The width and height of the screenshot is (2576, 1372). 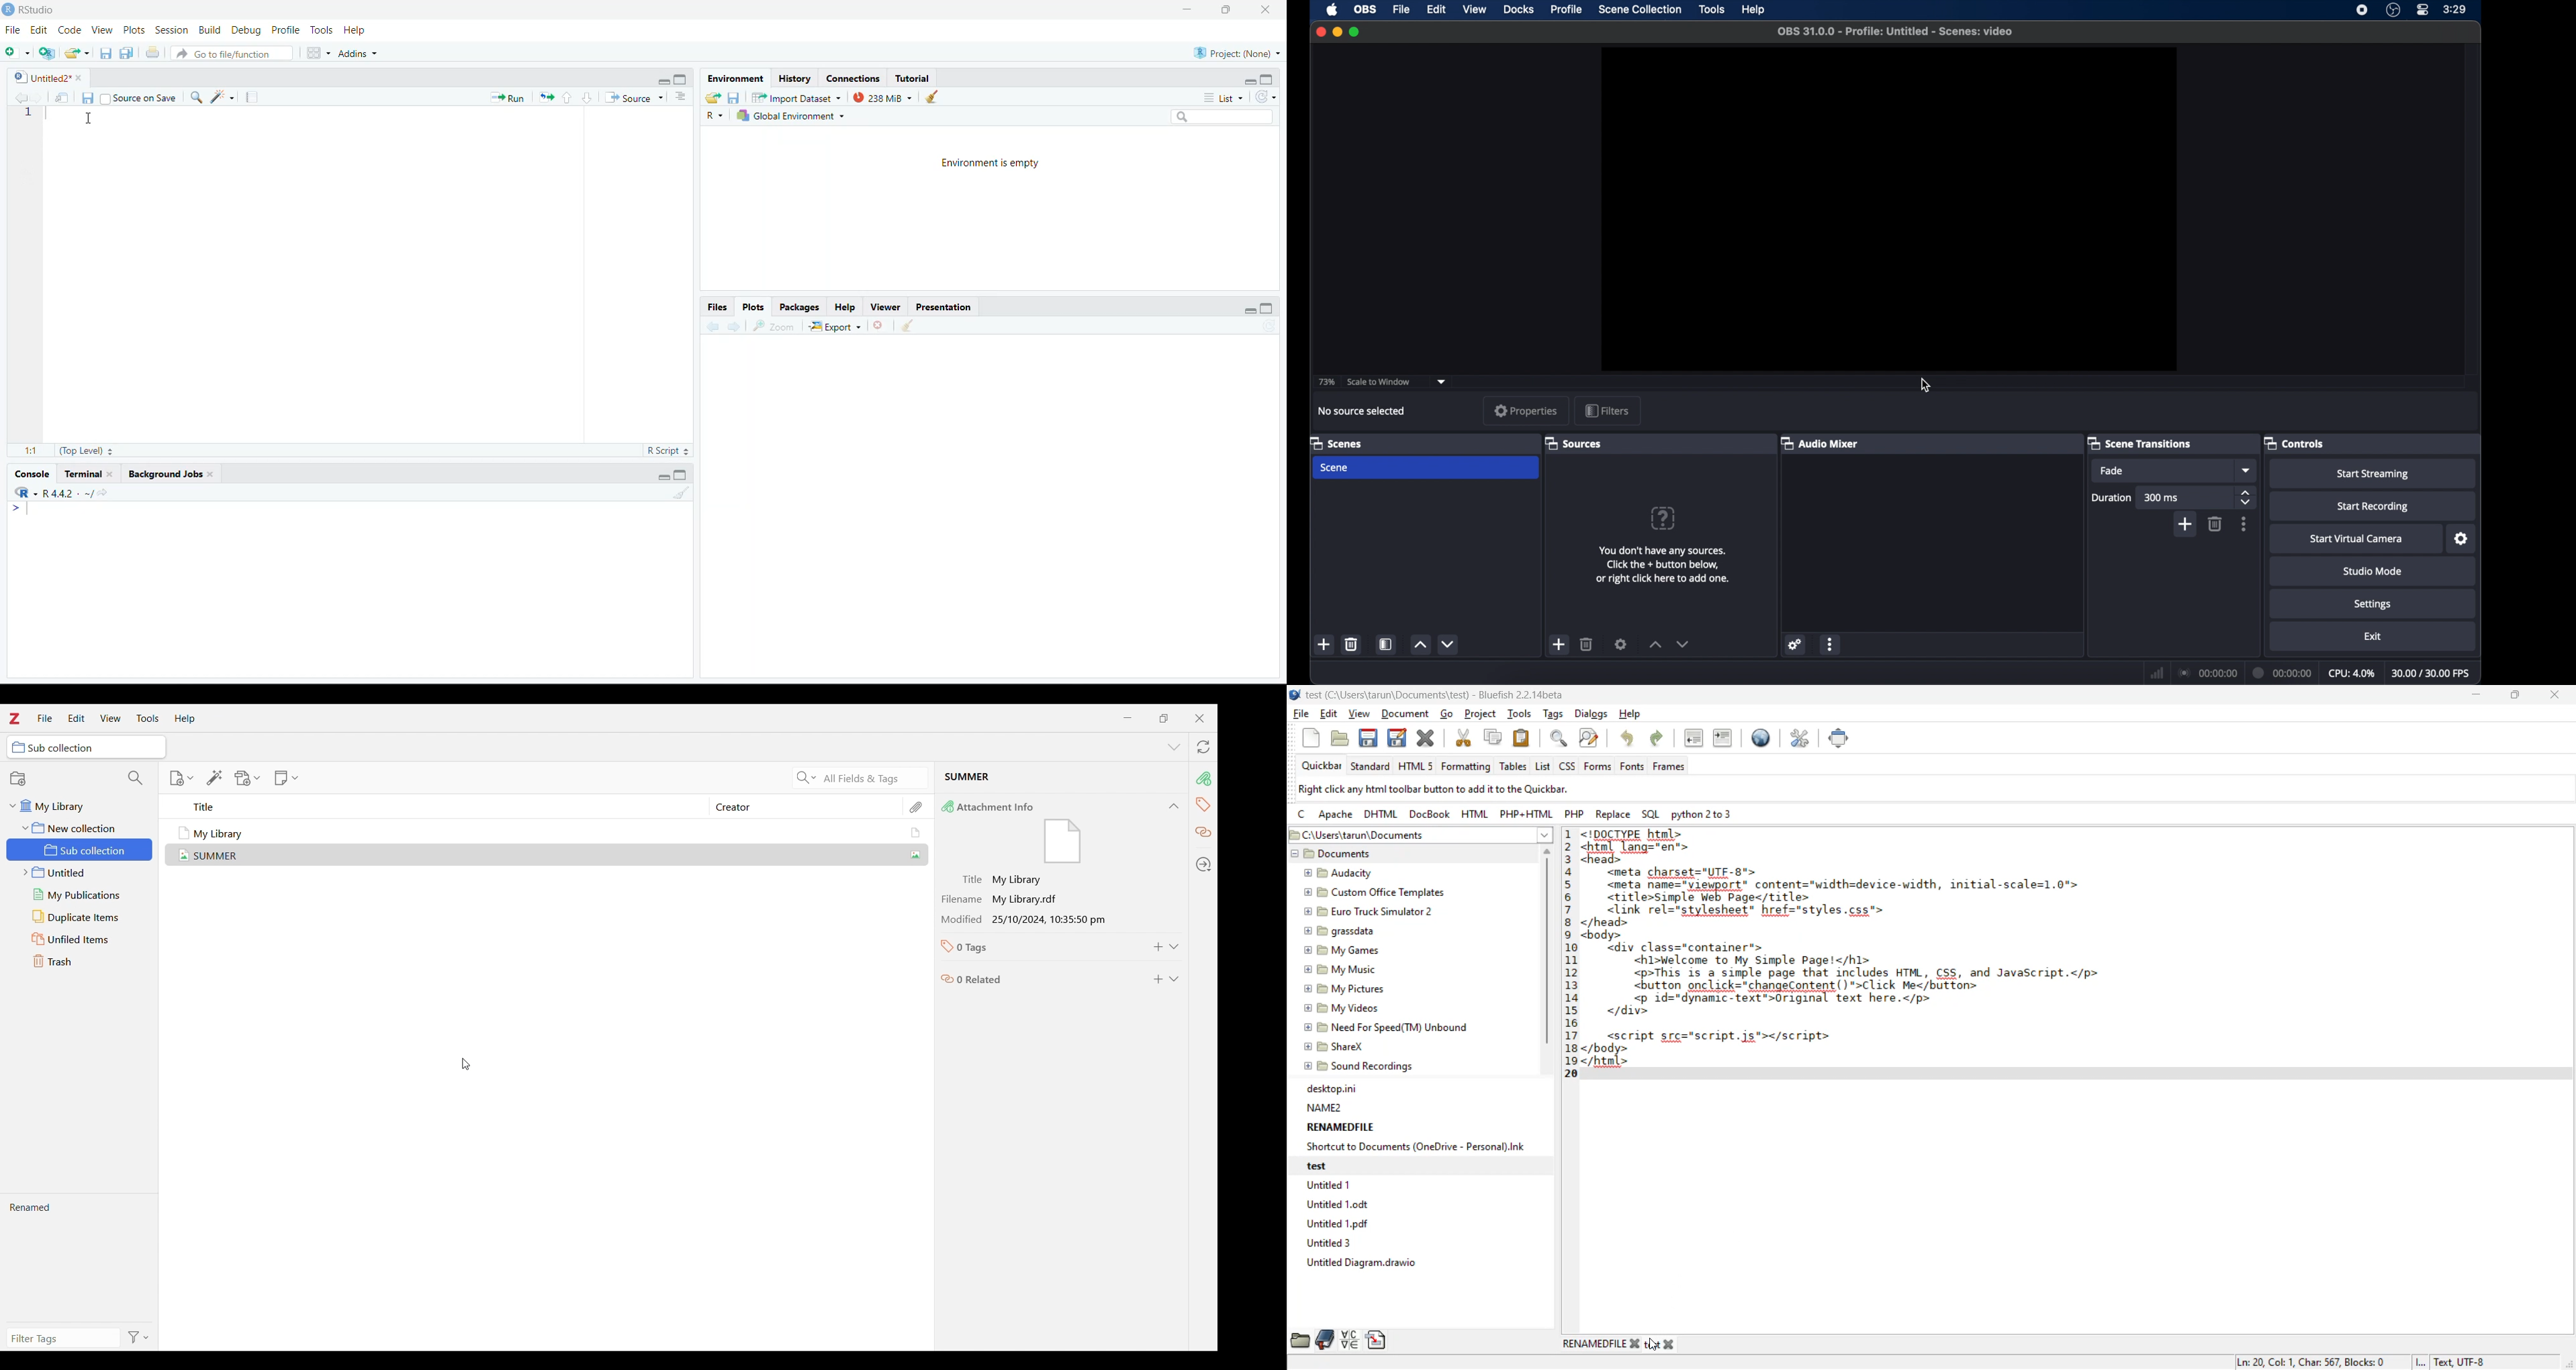 I want to click on save, so click(x=88, y=99).